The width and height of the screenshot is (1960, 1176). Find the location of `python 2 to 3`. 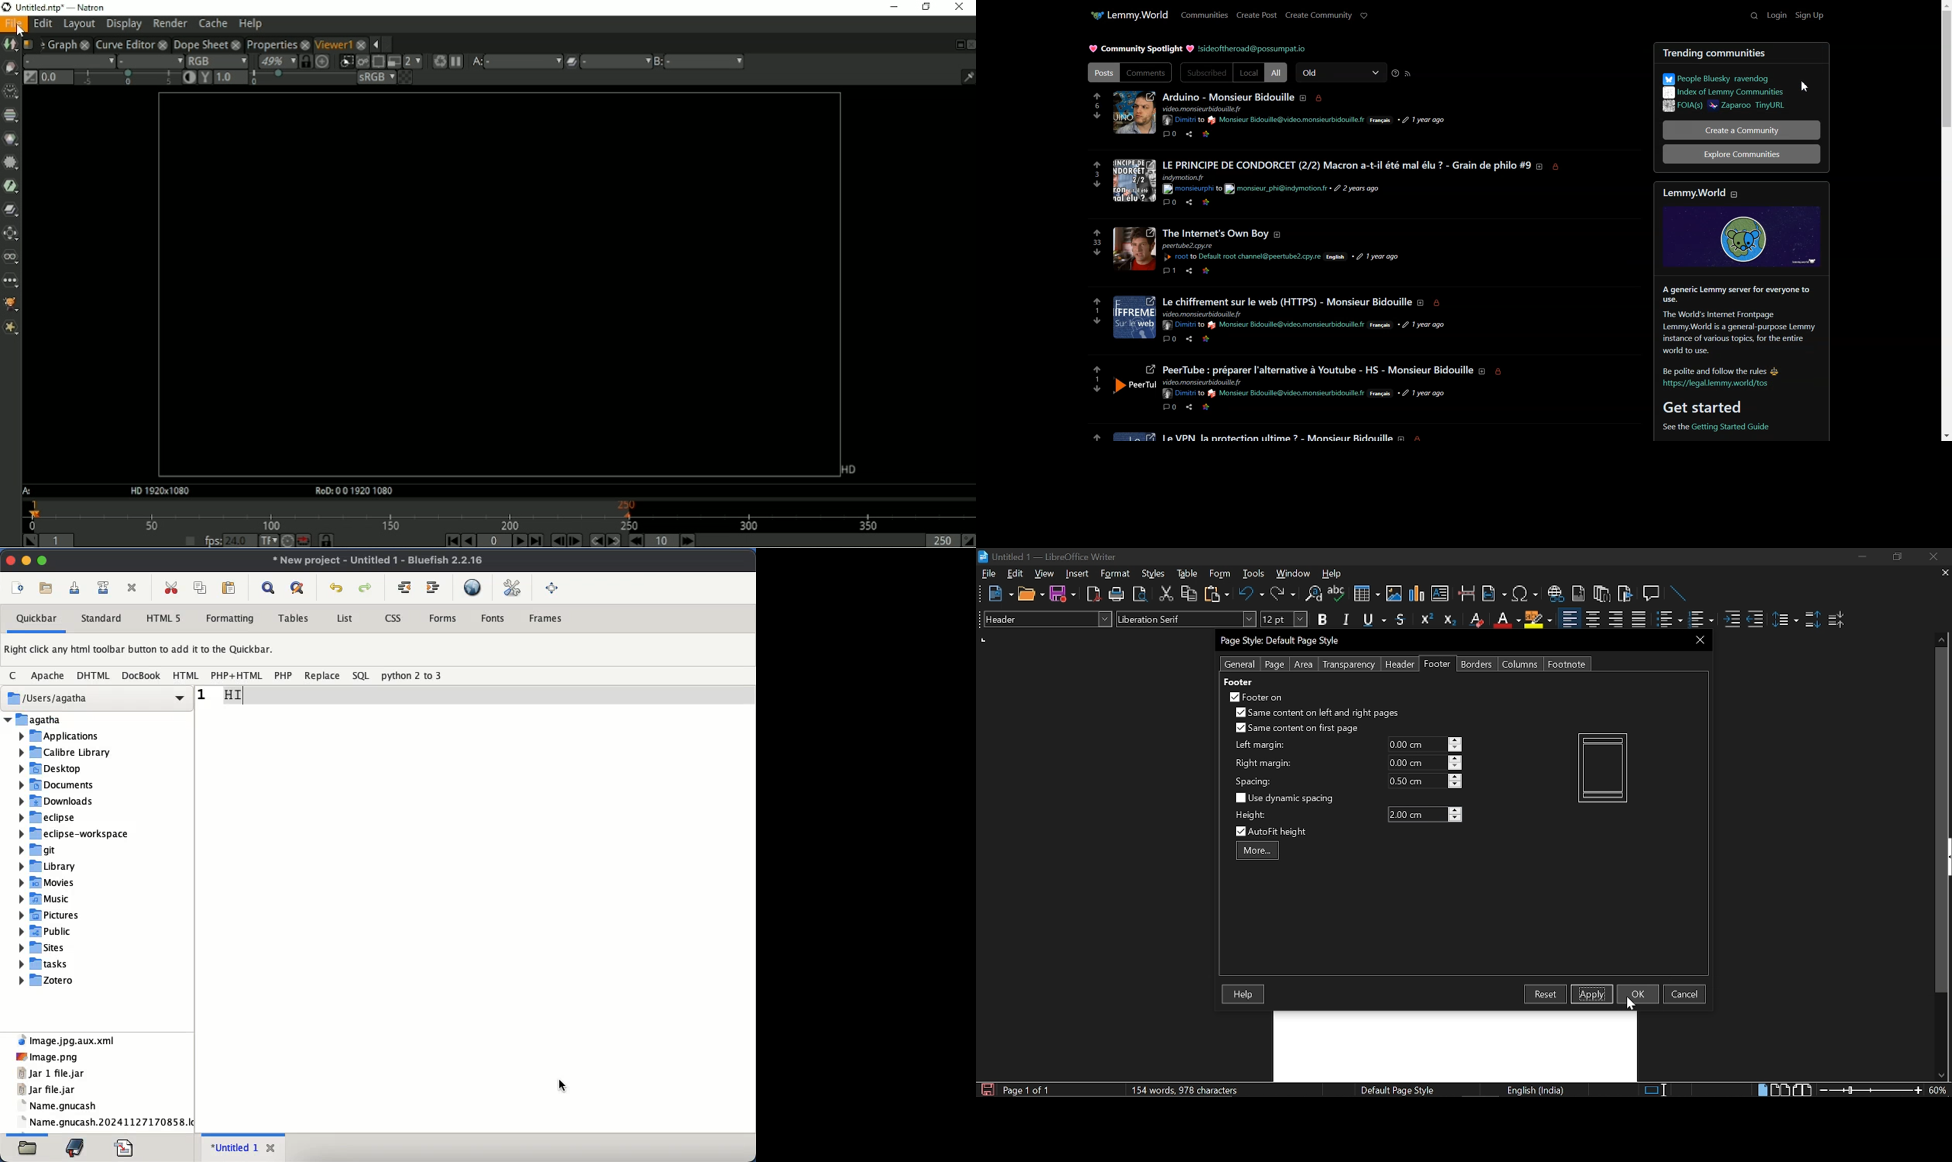

python 2 to 3 is located at coordinates (412, 677).